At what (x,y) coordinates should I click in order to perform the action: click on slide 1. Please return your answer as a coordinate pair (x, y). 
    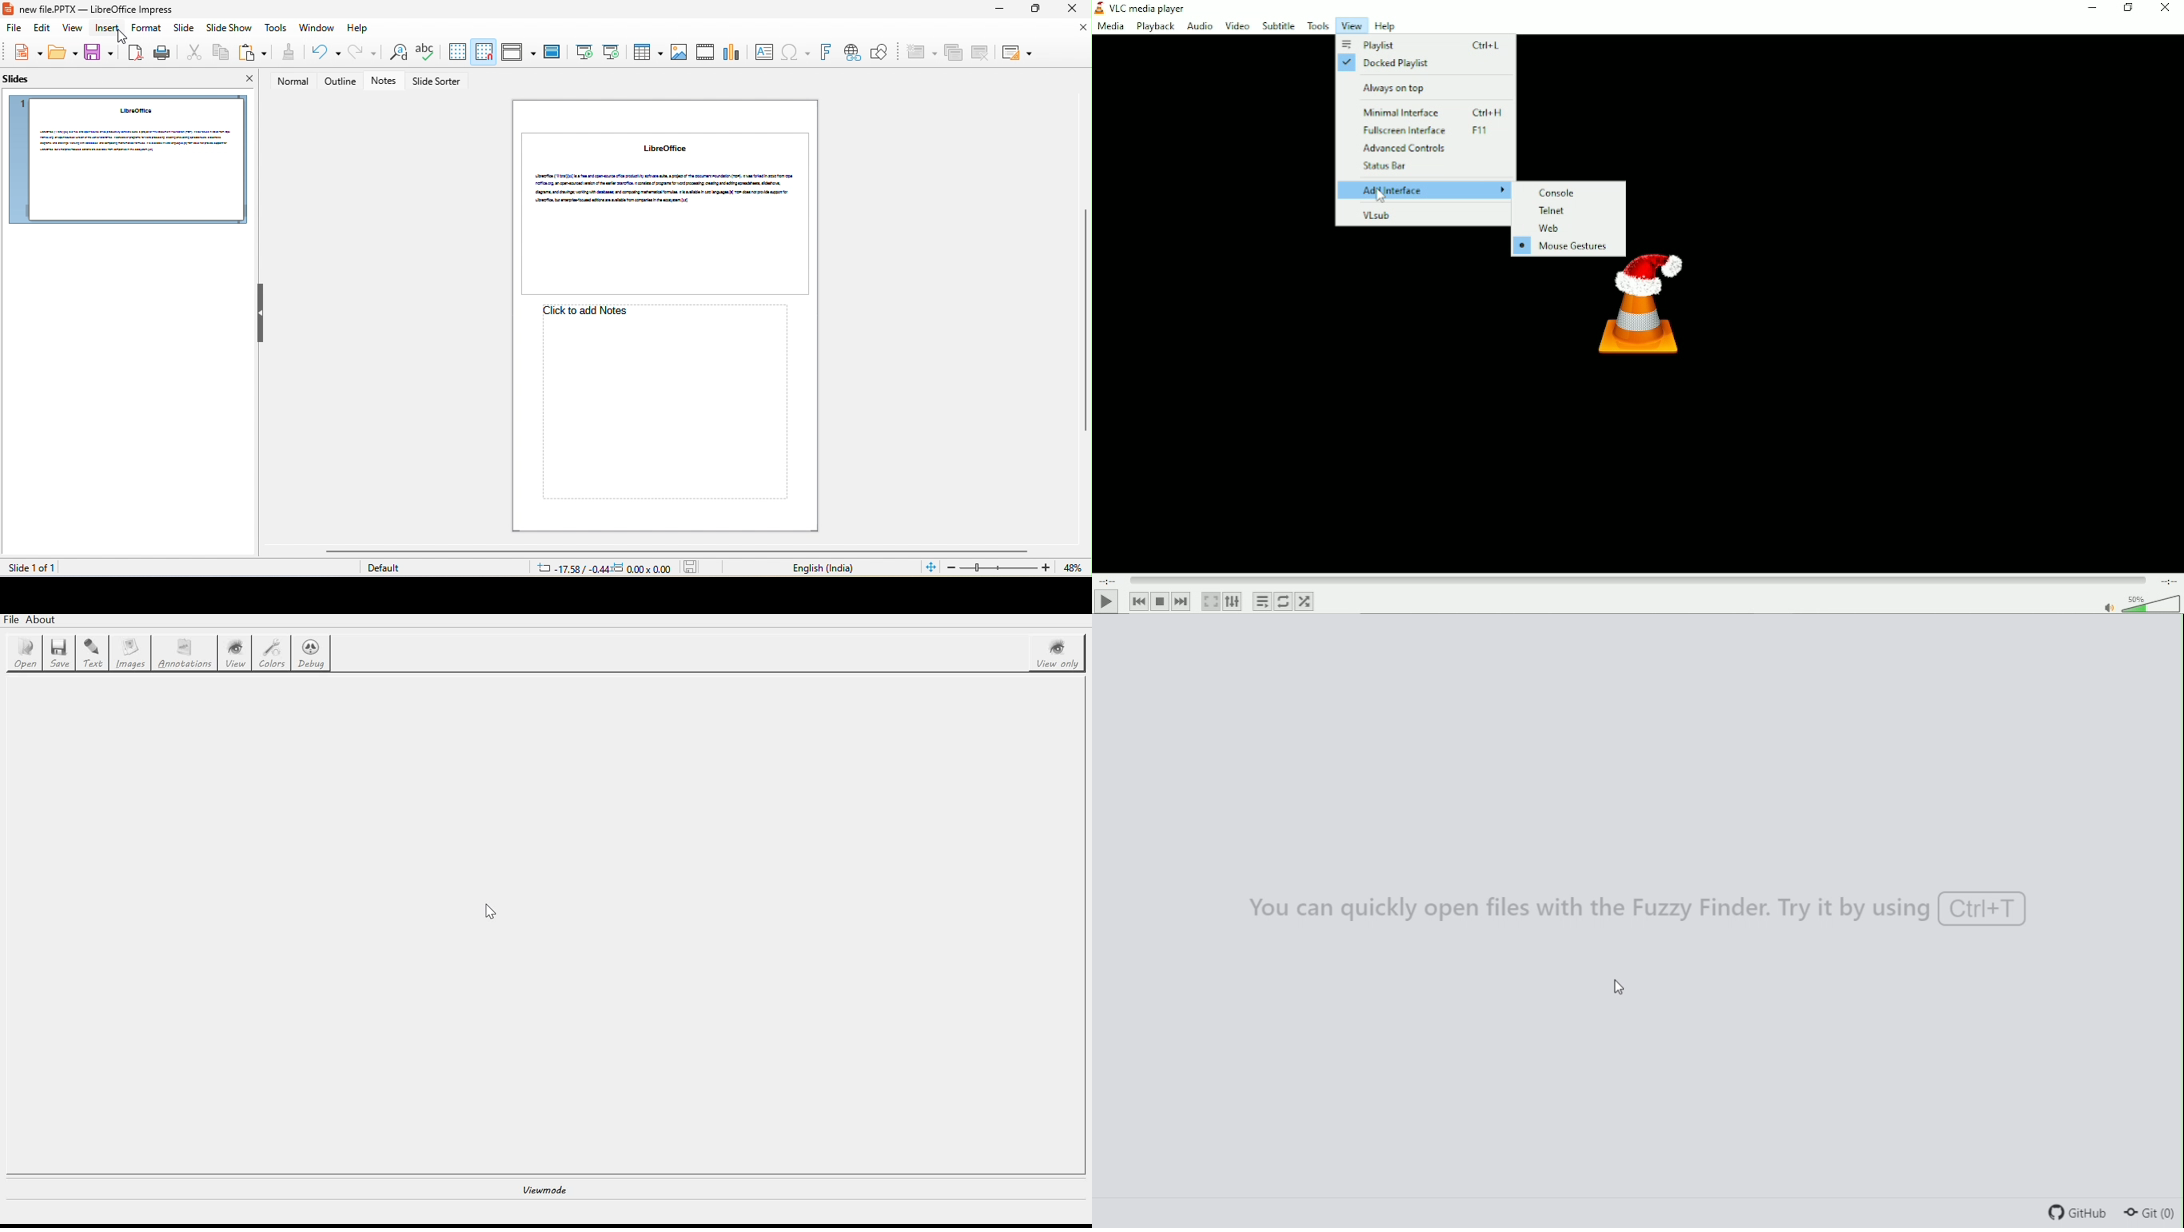
    Looking at the image, I should click on (126, 160).